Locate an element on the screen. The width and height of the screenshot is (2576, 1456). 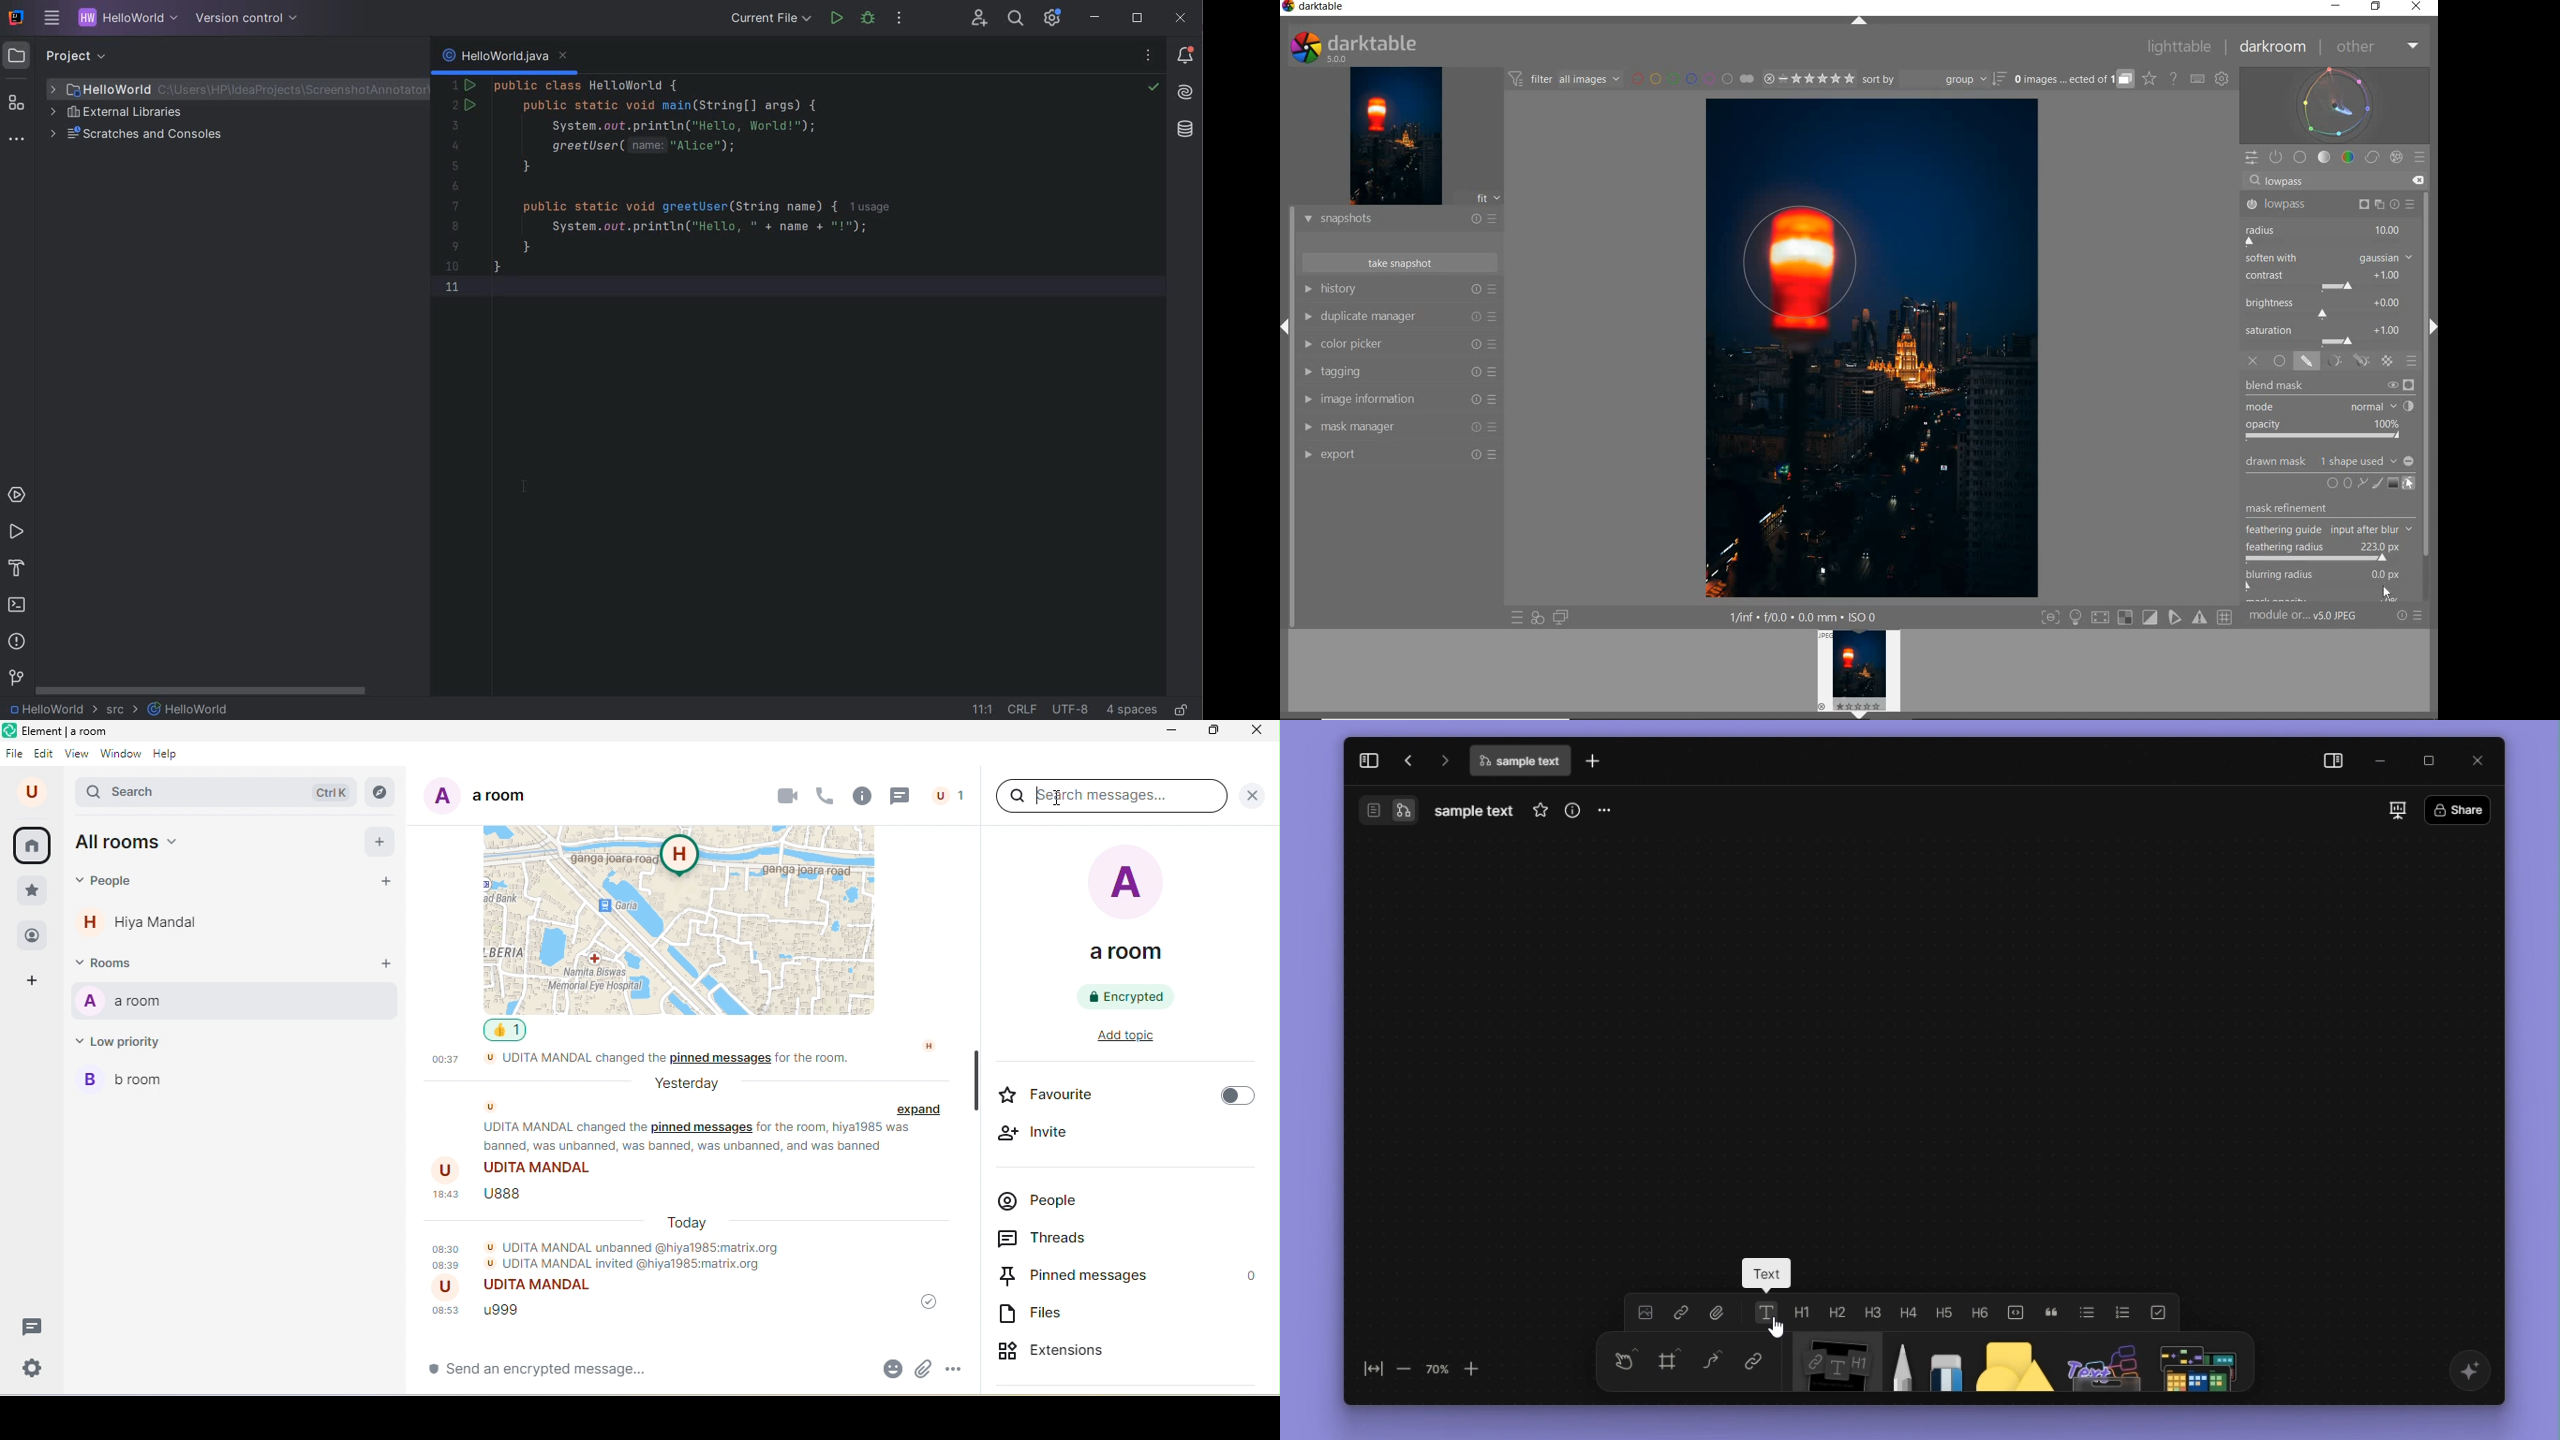
cursor is located at coordinates (1058, 797).